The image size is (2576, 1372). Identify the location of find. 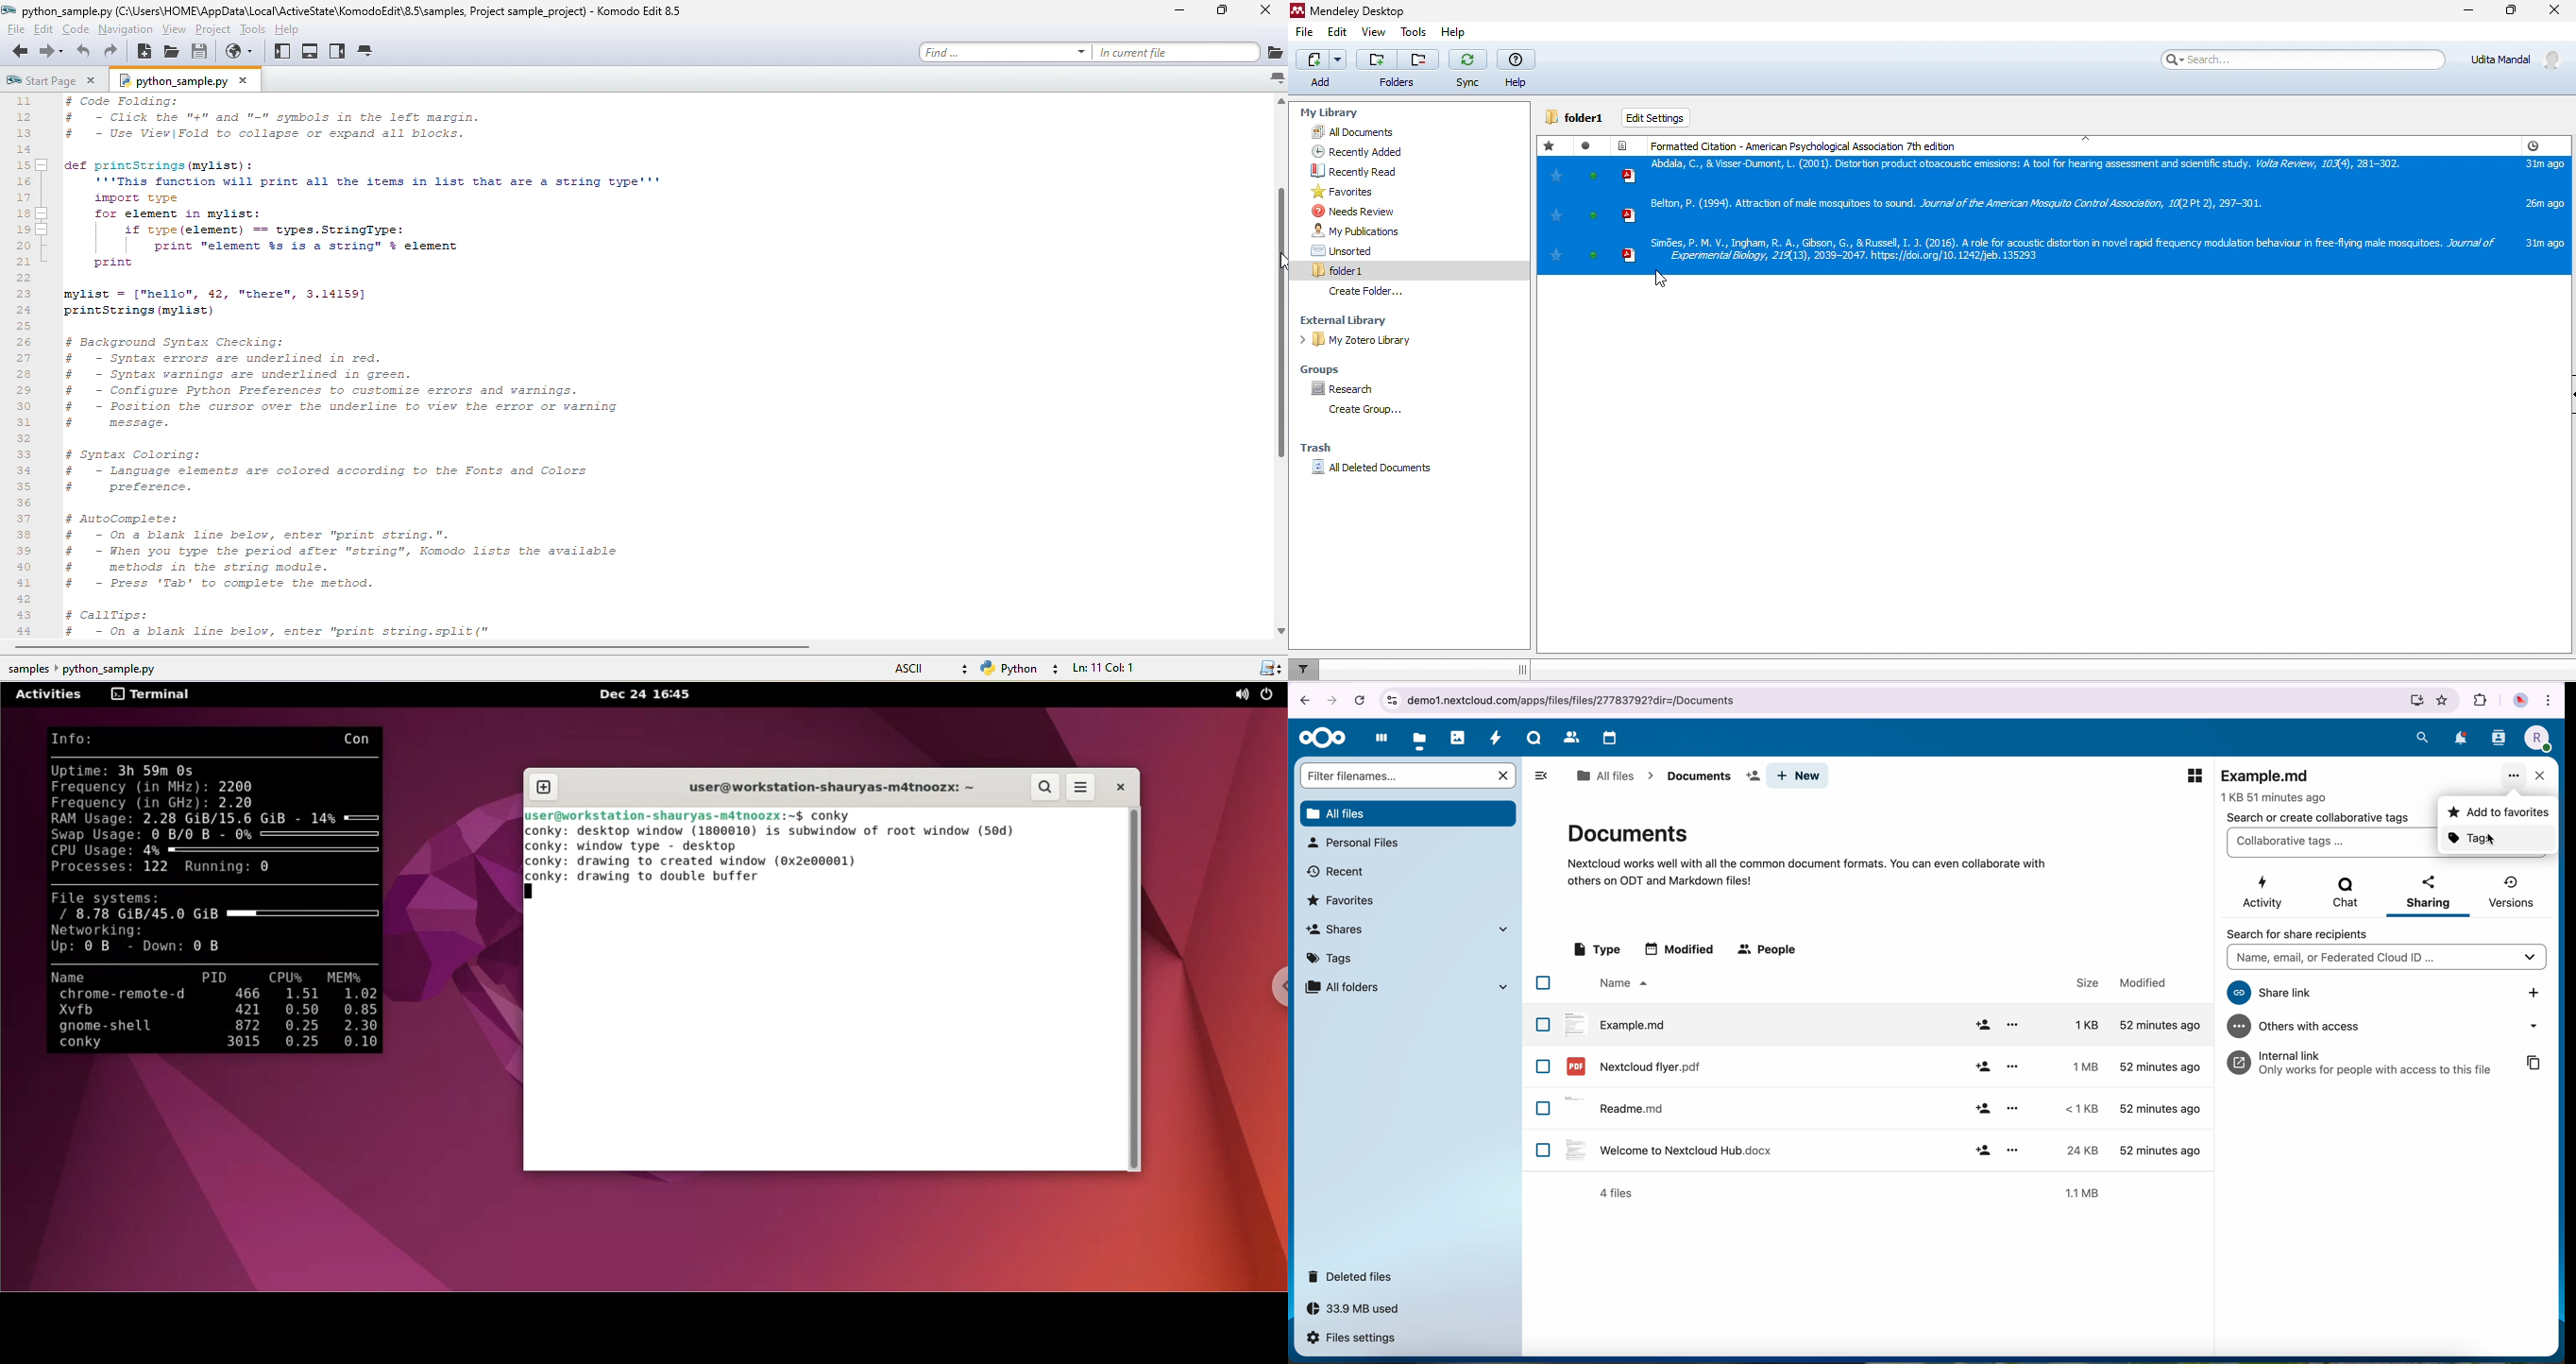
(1005, 52).